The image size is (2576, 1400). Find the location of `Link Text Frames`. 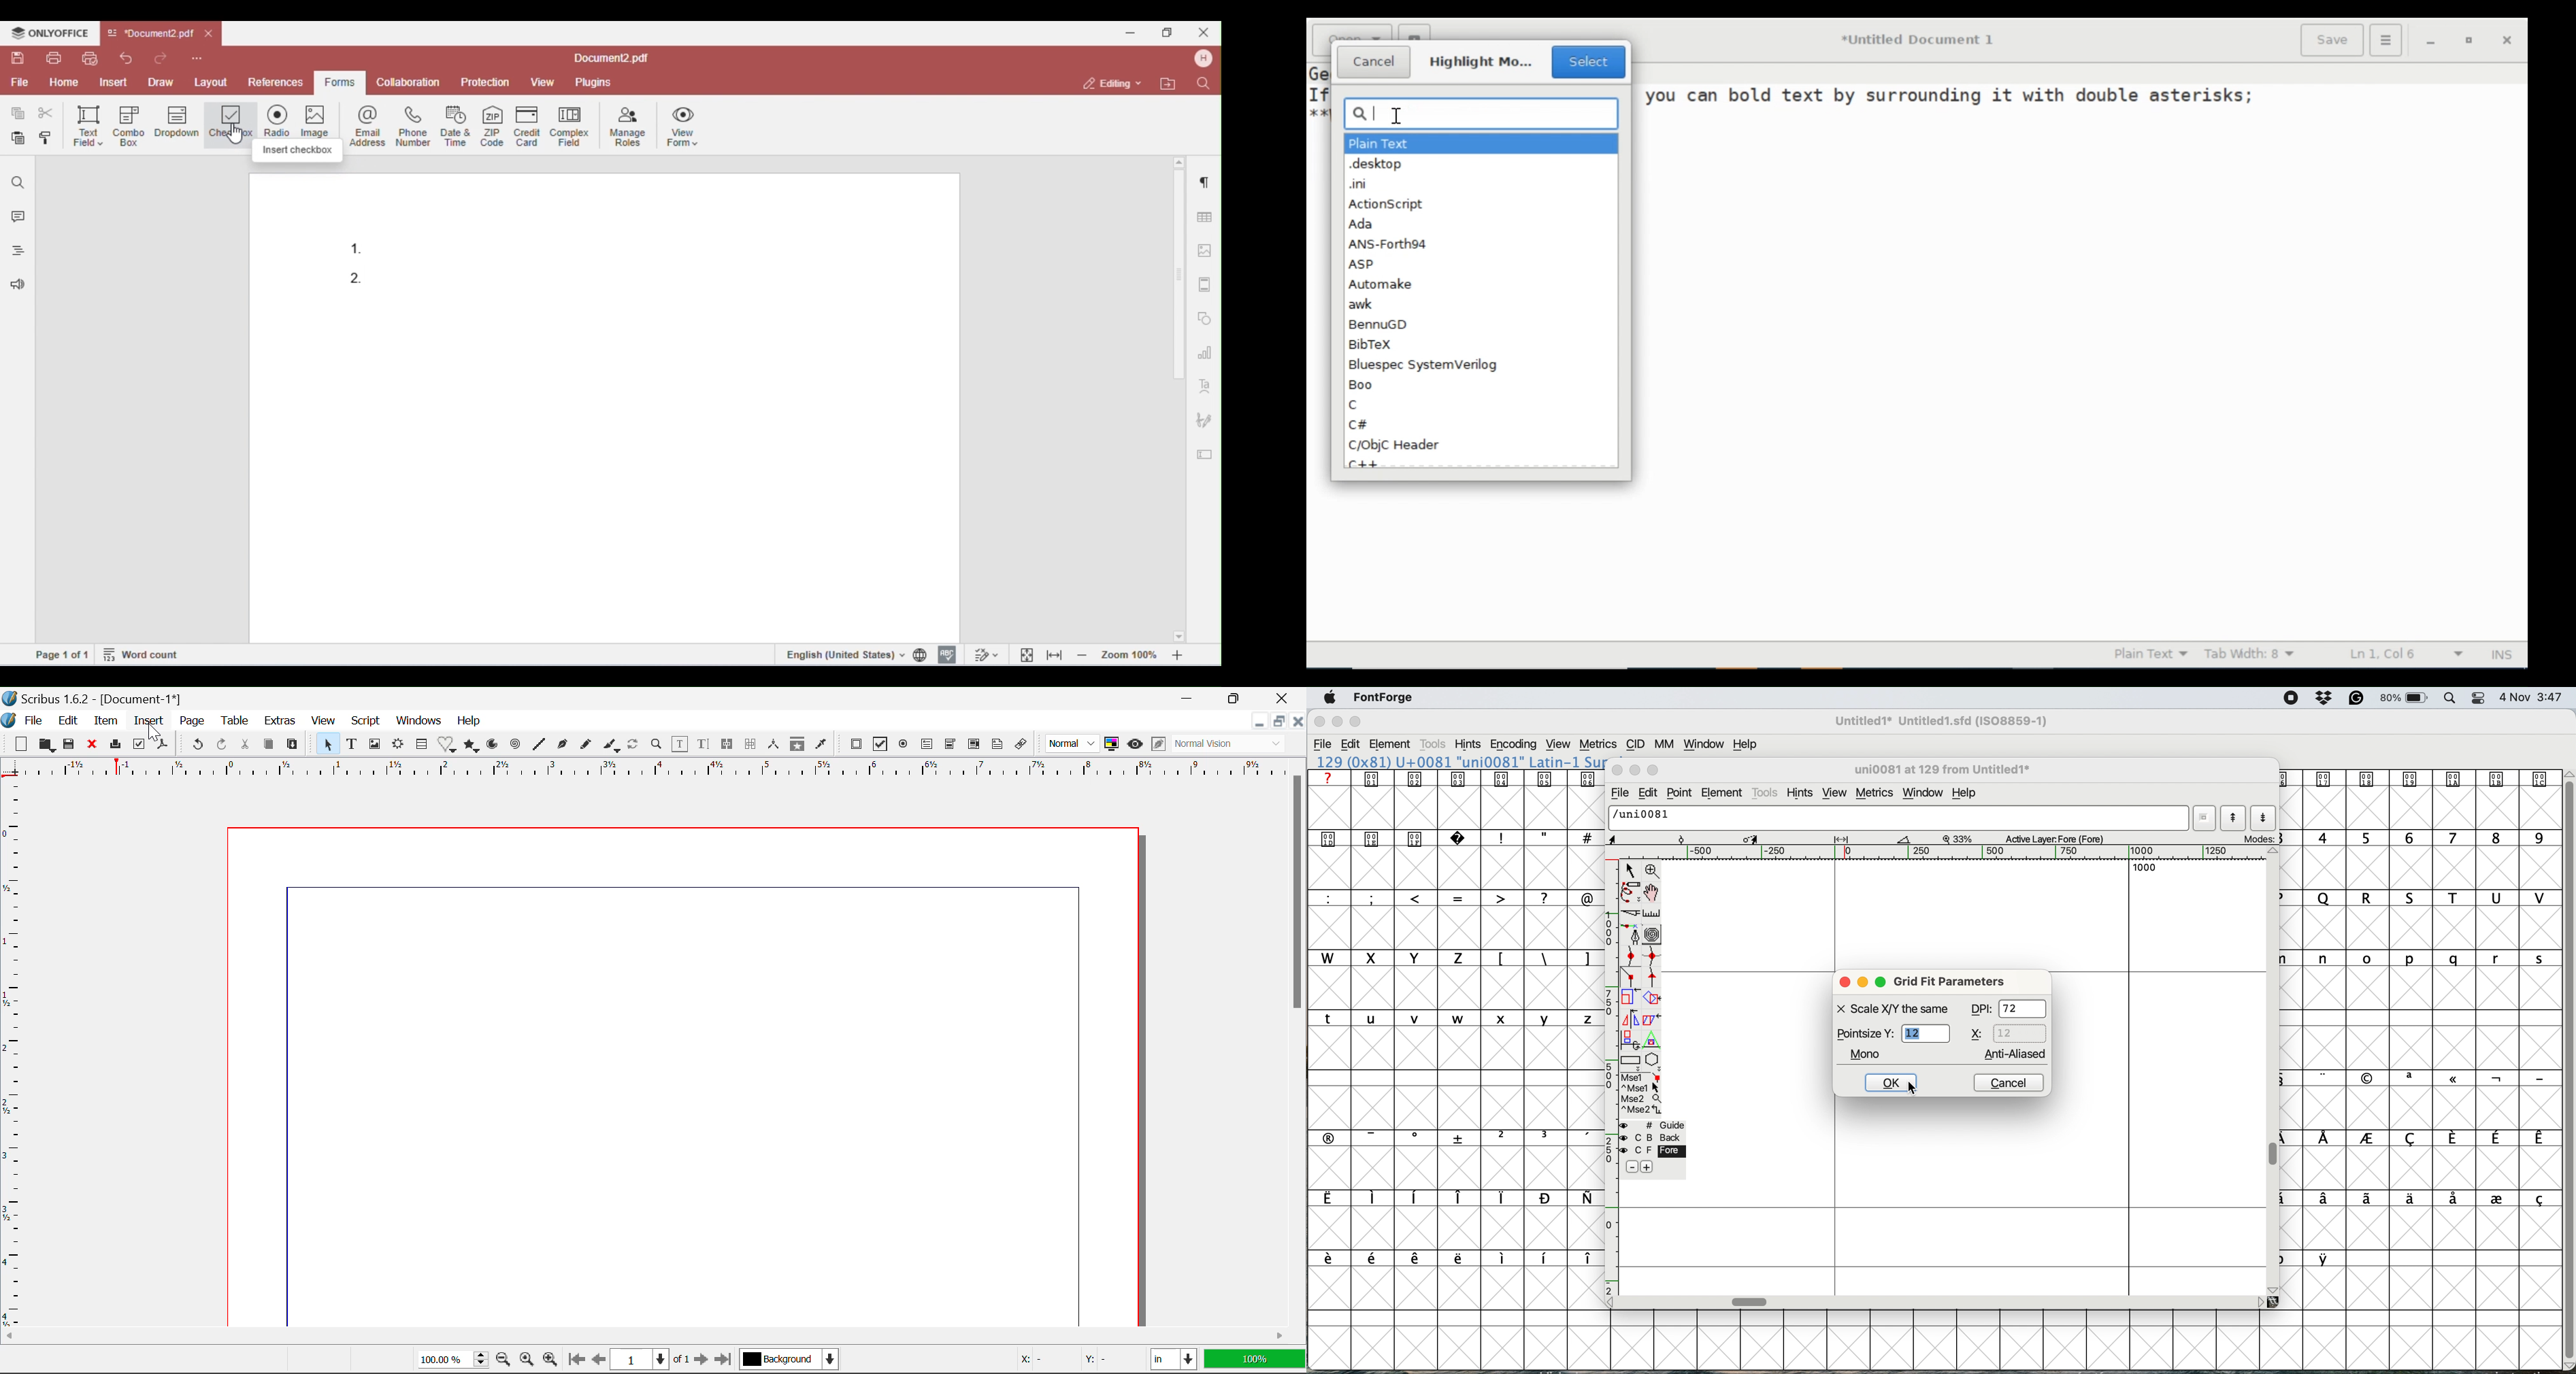

Link Text Frames is located at coordinates (729, 743).